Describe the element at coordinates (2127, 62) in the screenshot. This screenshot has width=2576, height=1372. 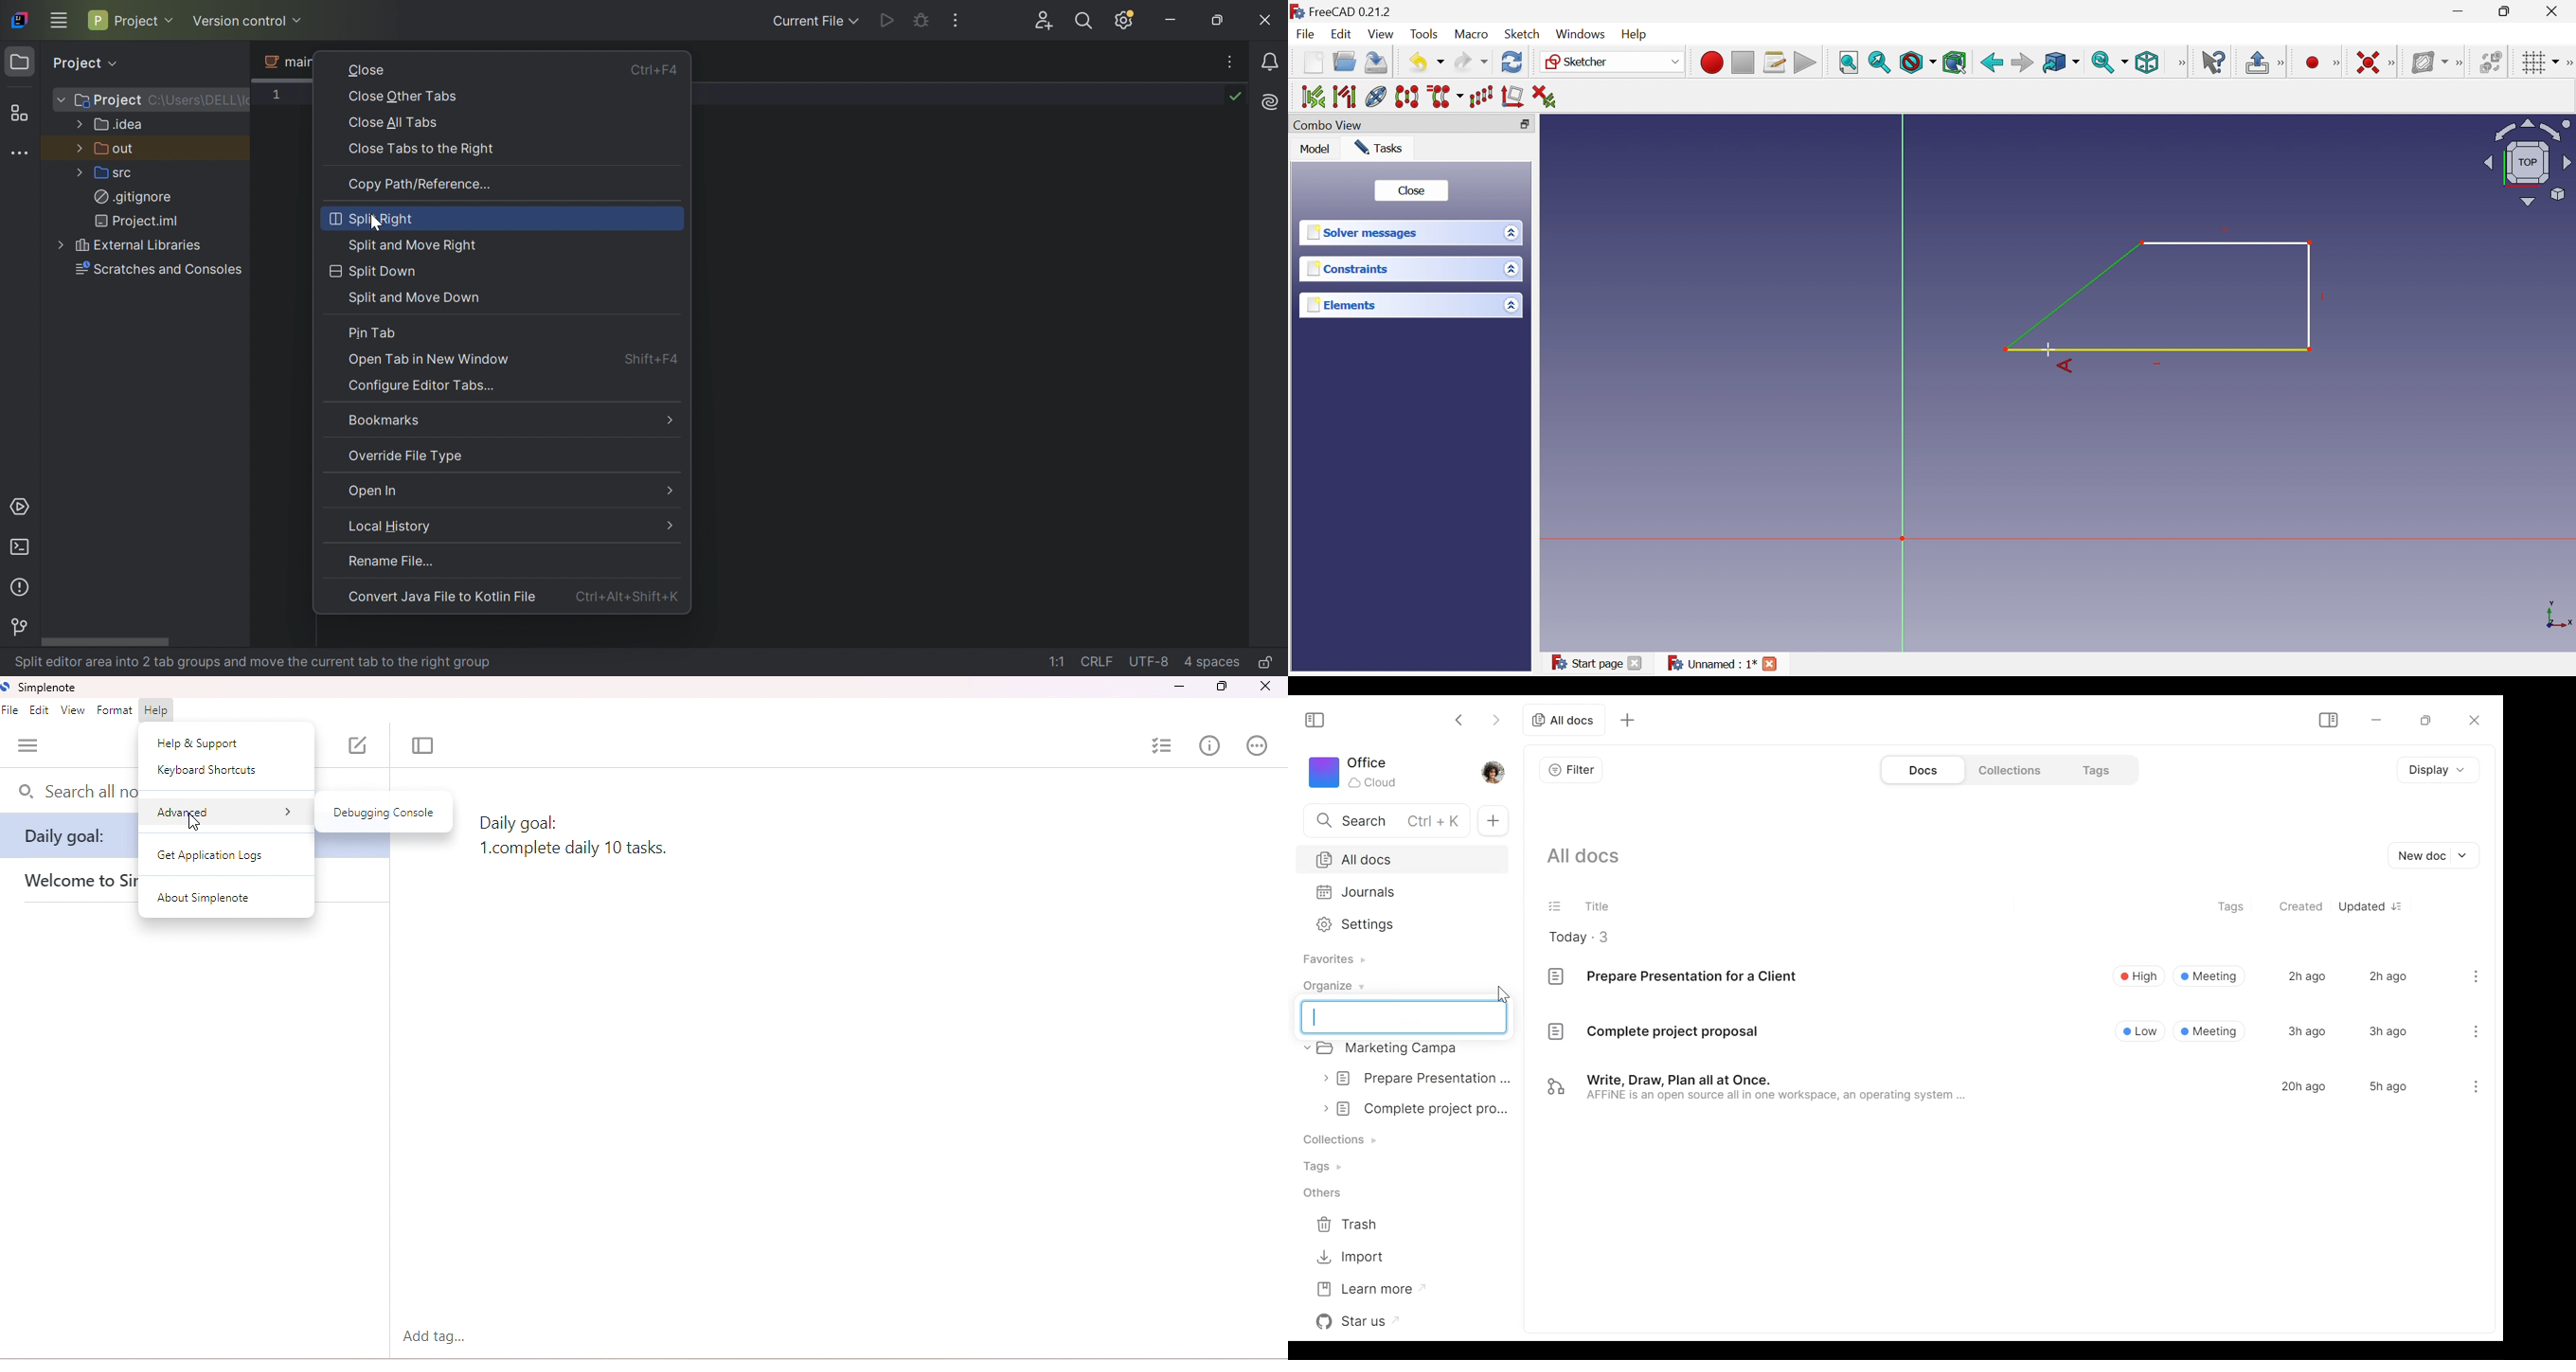
I see `Drop Down` at that location.